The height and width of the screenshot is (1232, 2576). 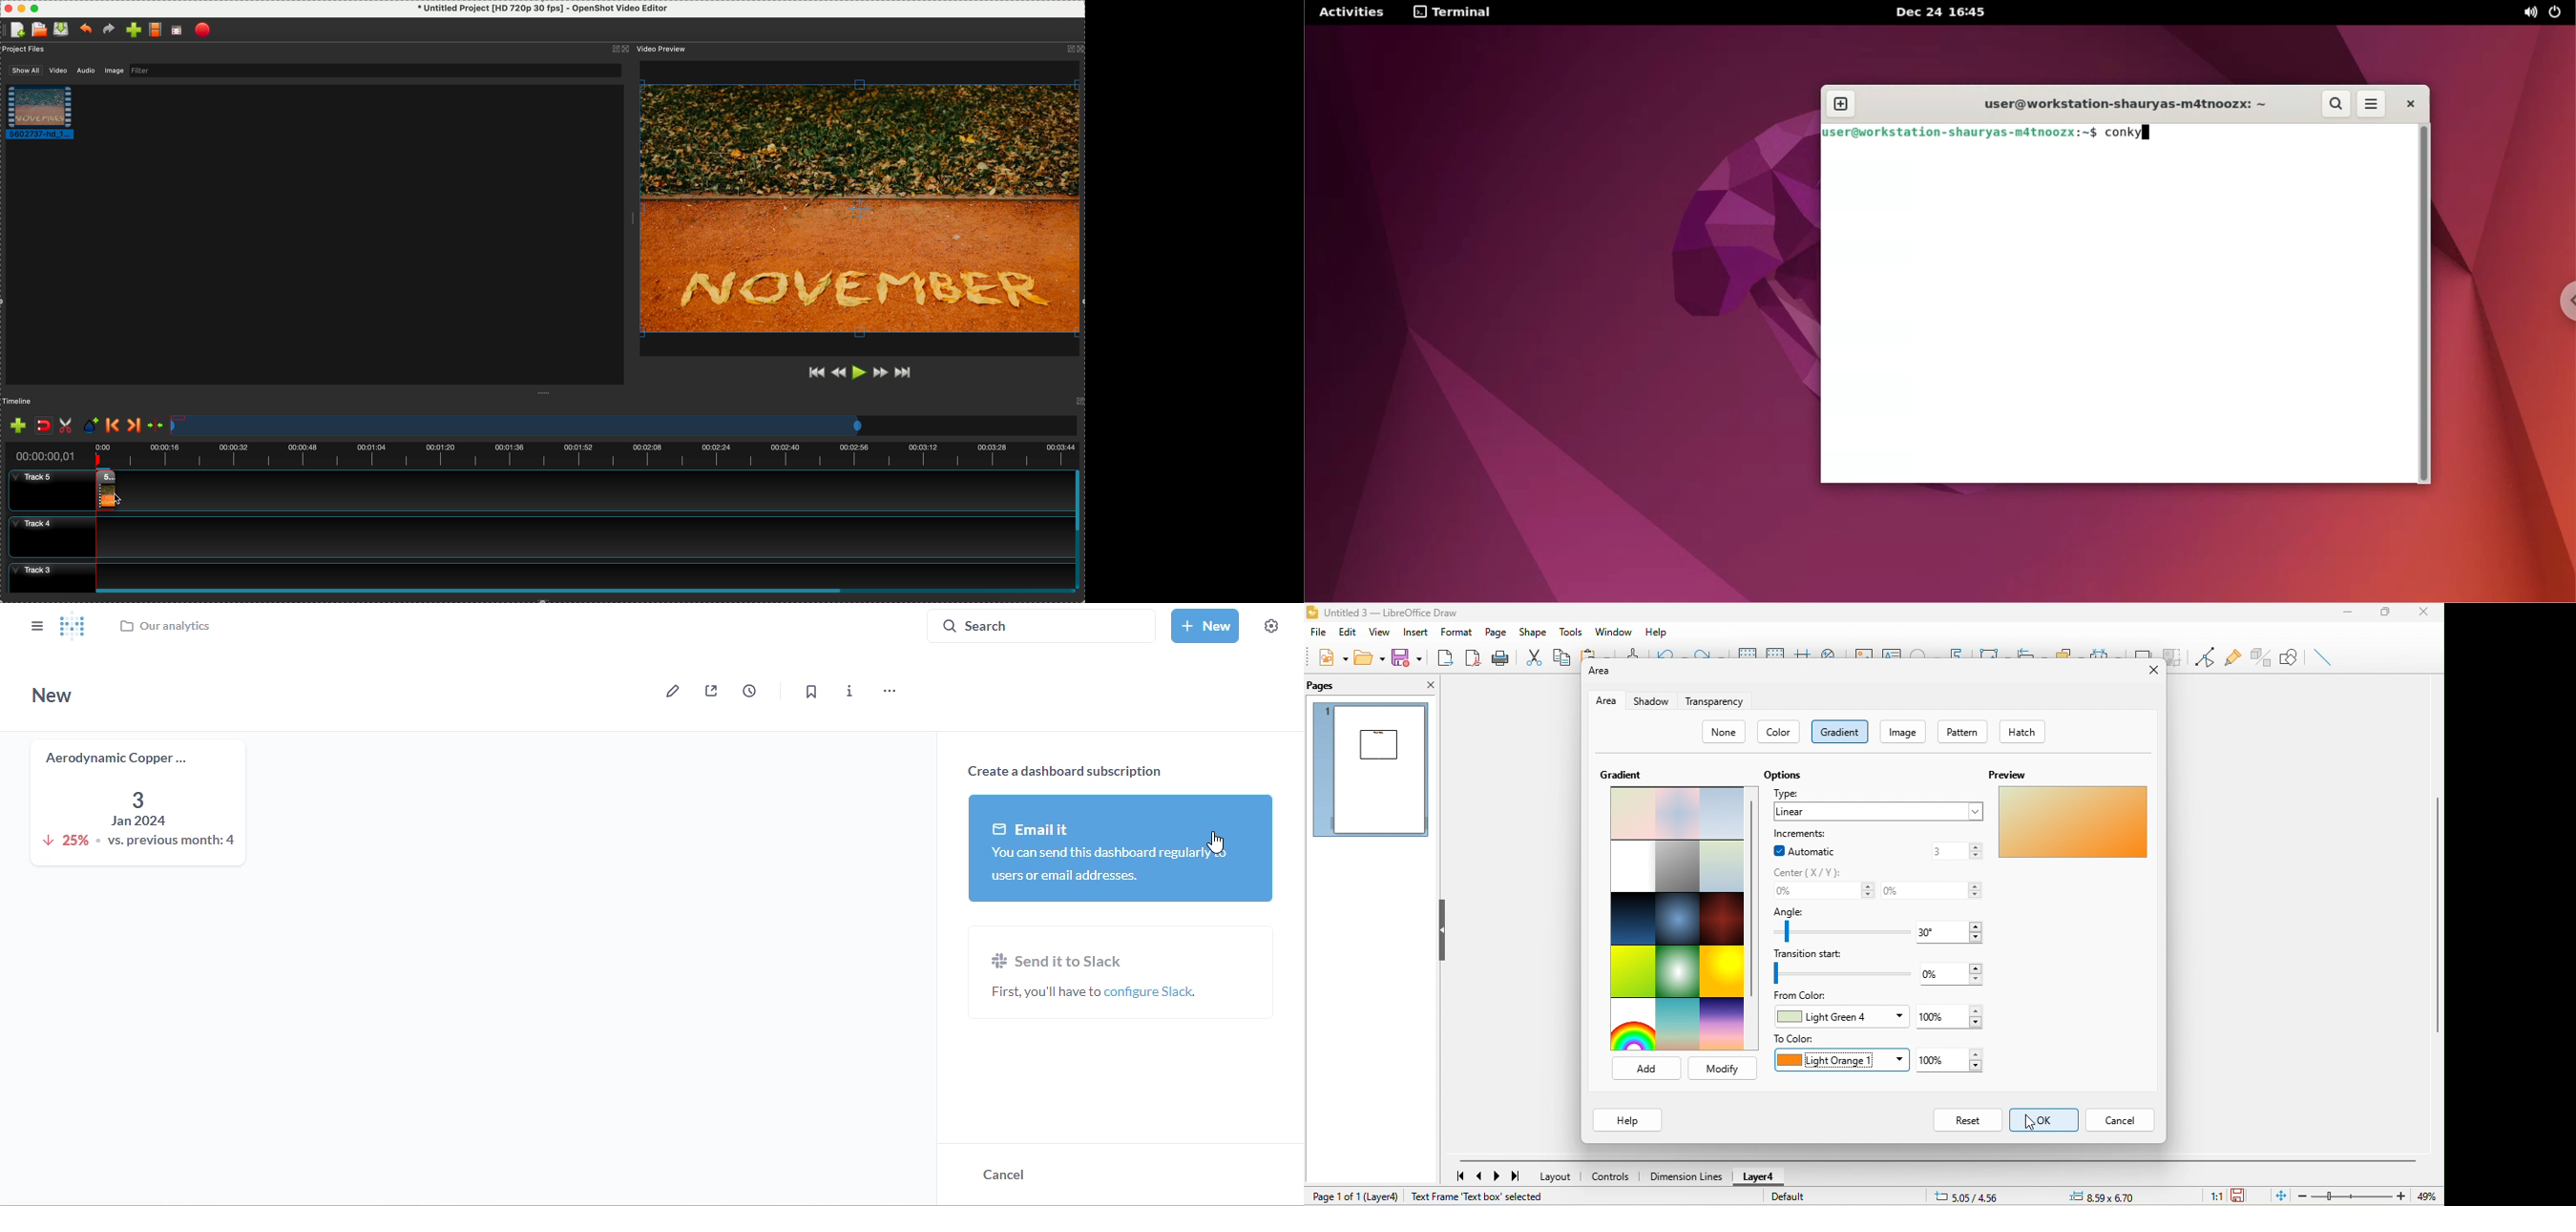 I want to click on untitled 3- libre office draw, so click(x=1396, y=611).